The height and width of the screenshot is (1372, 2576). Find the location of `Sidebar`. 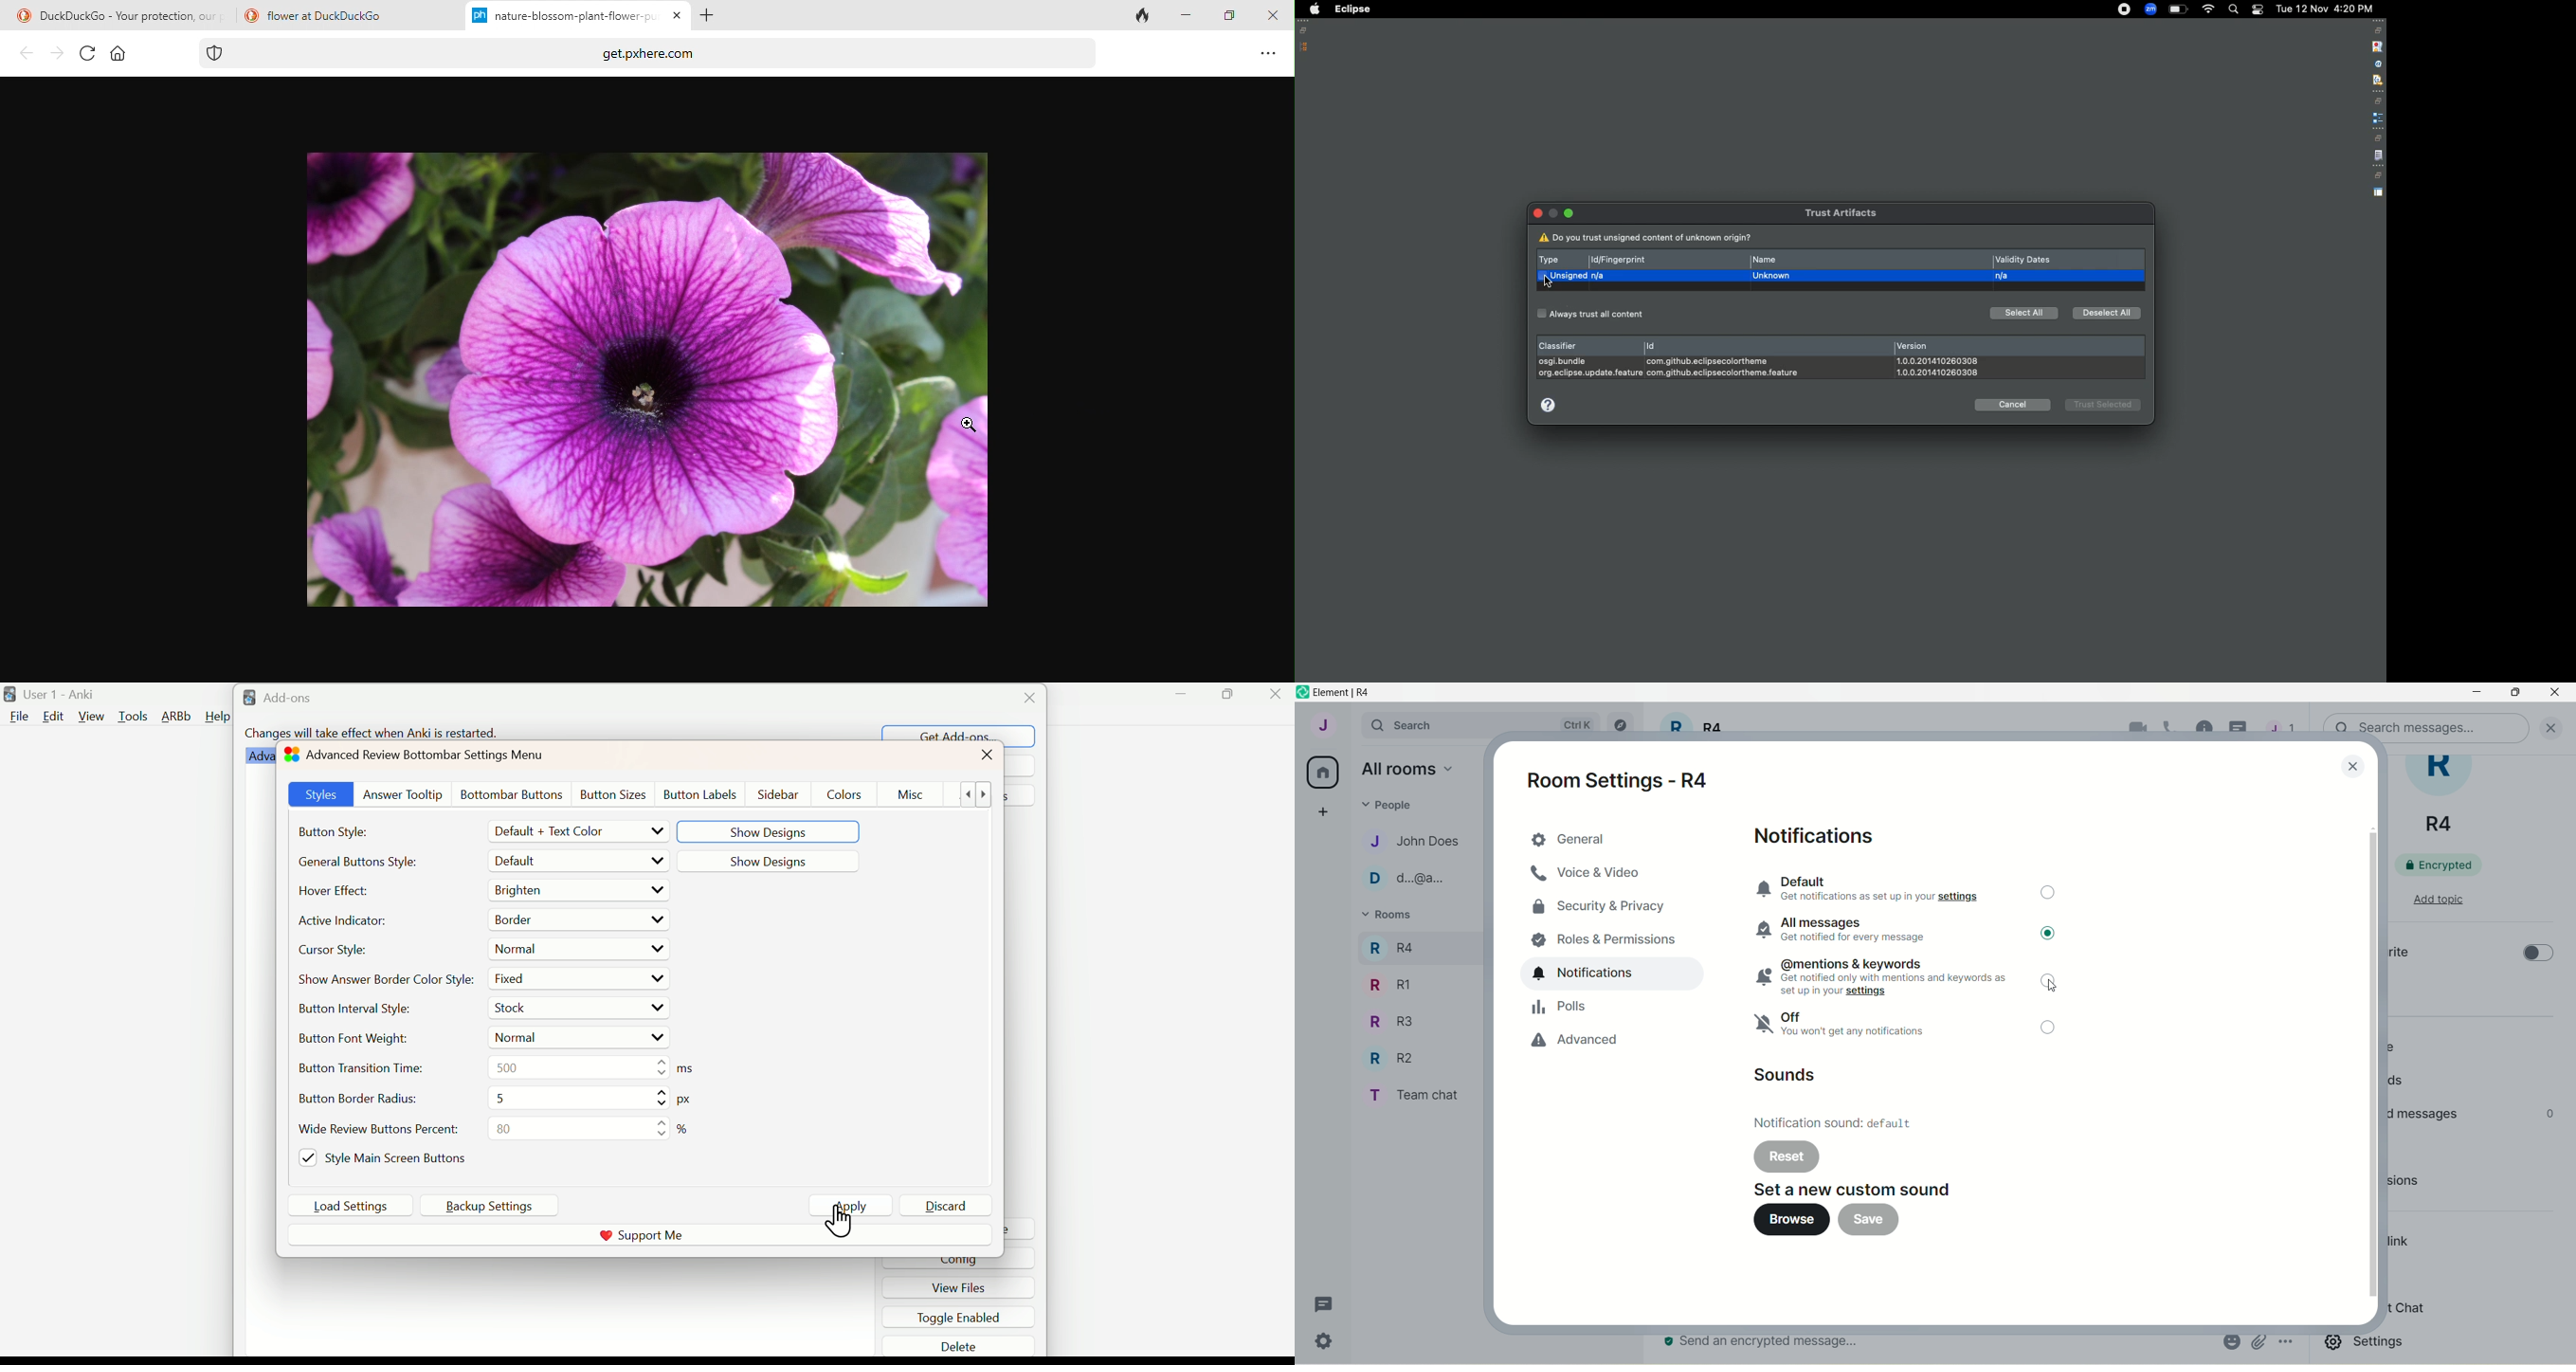

Sidebar is located at coordinates (774, 796).